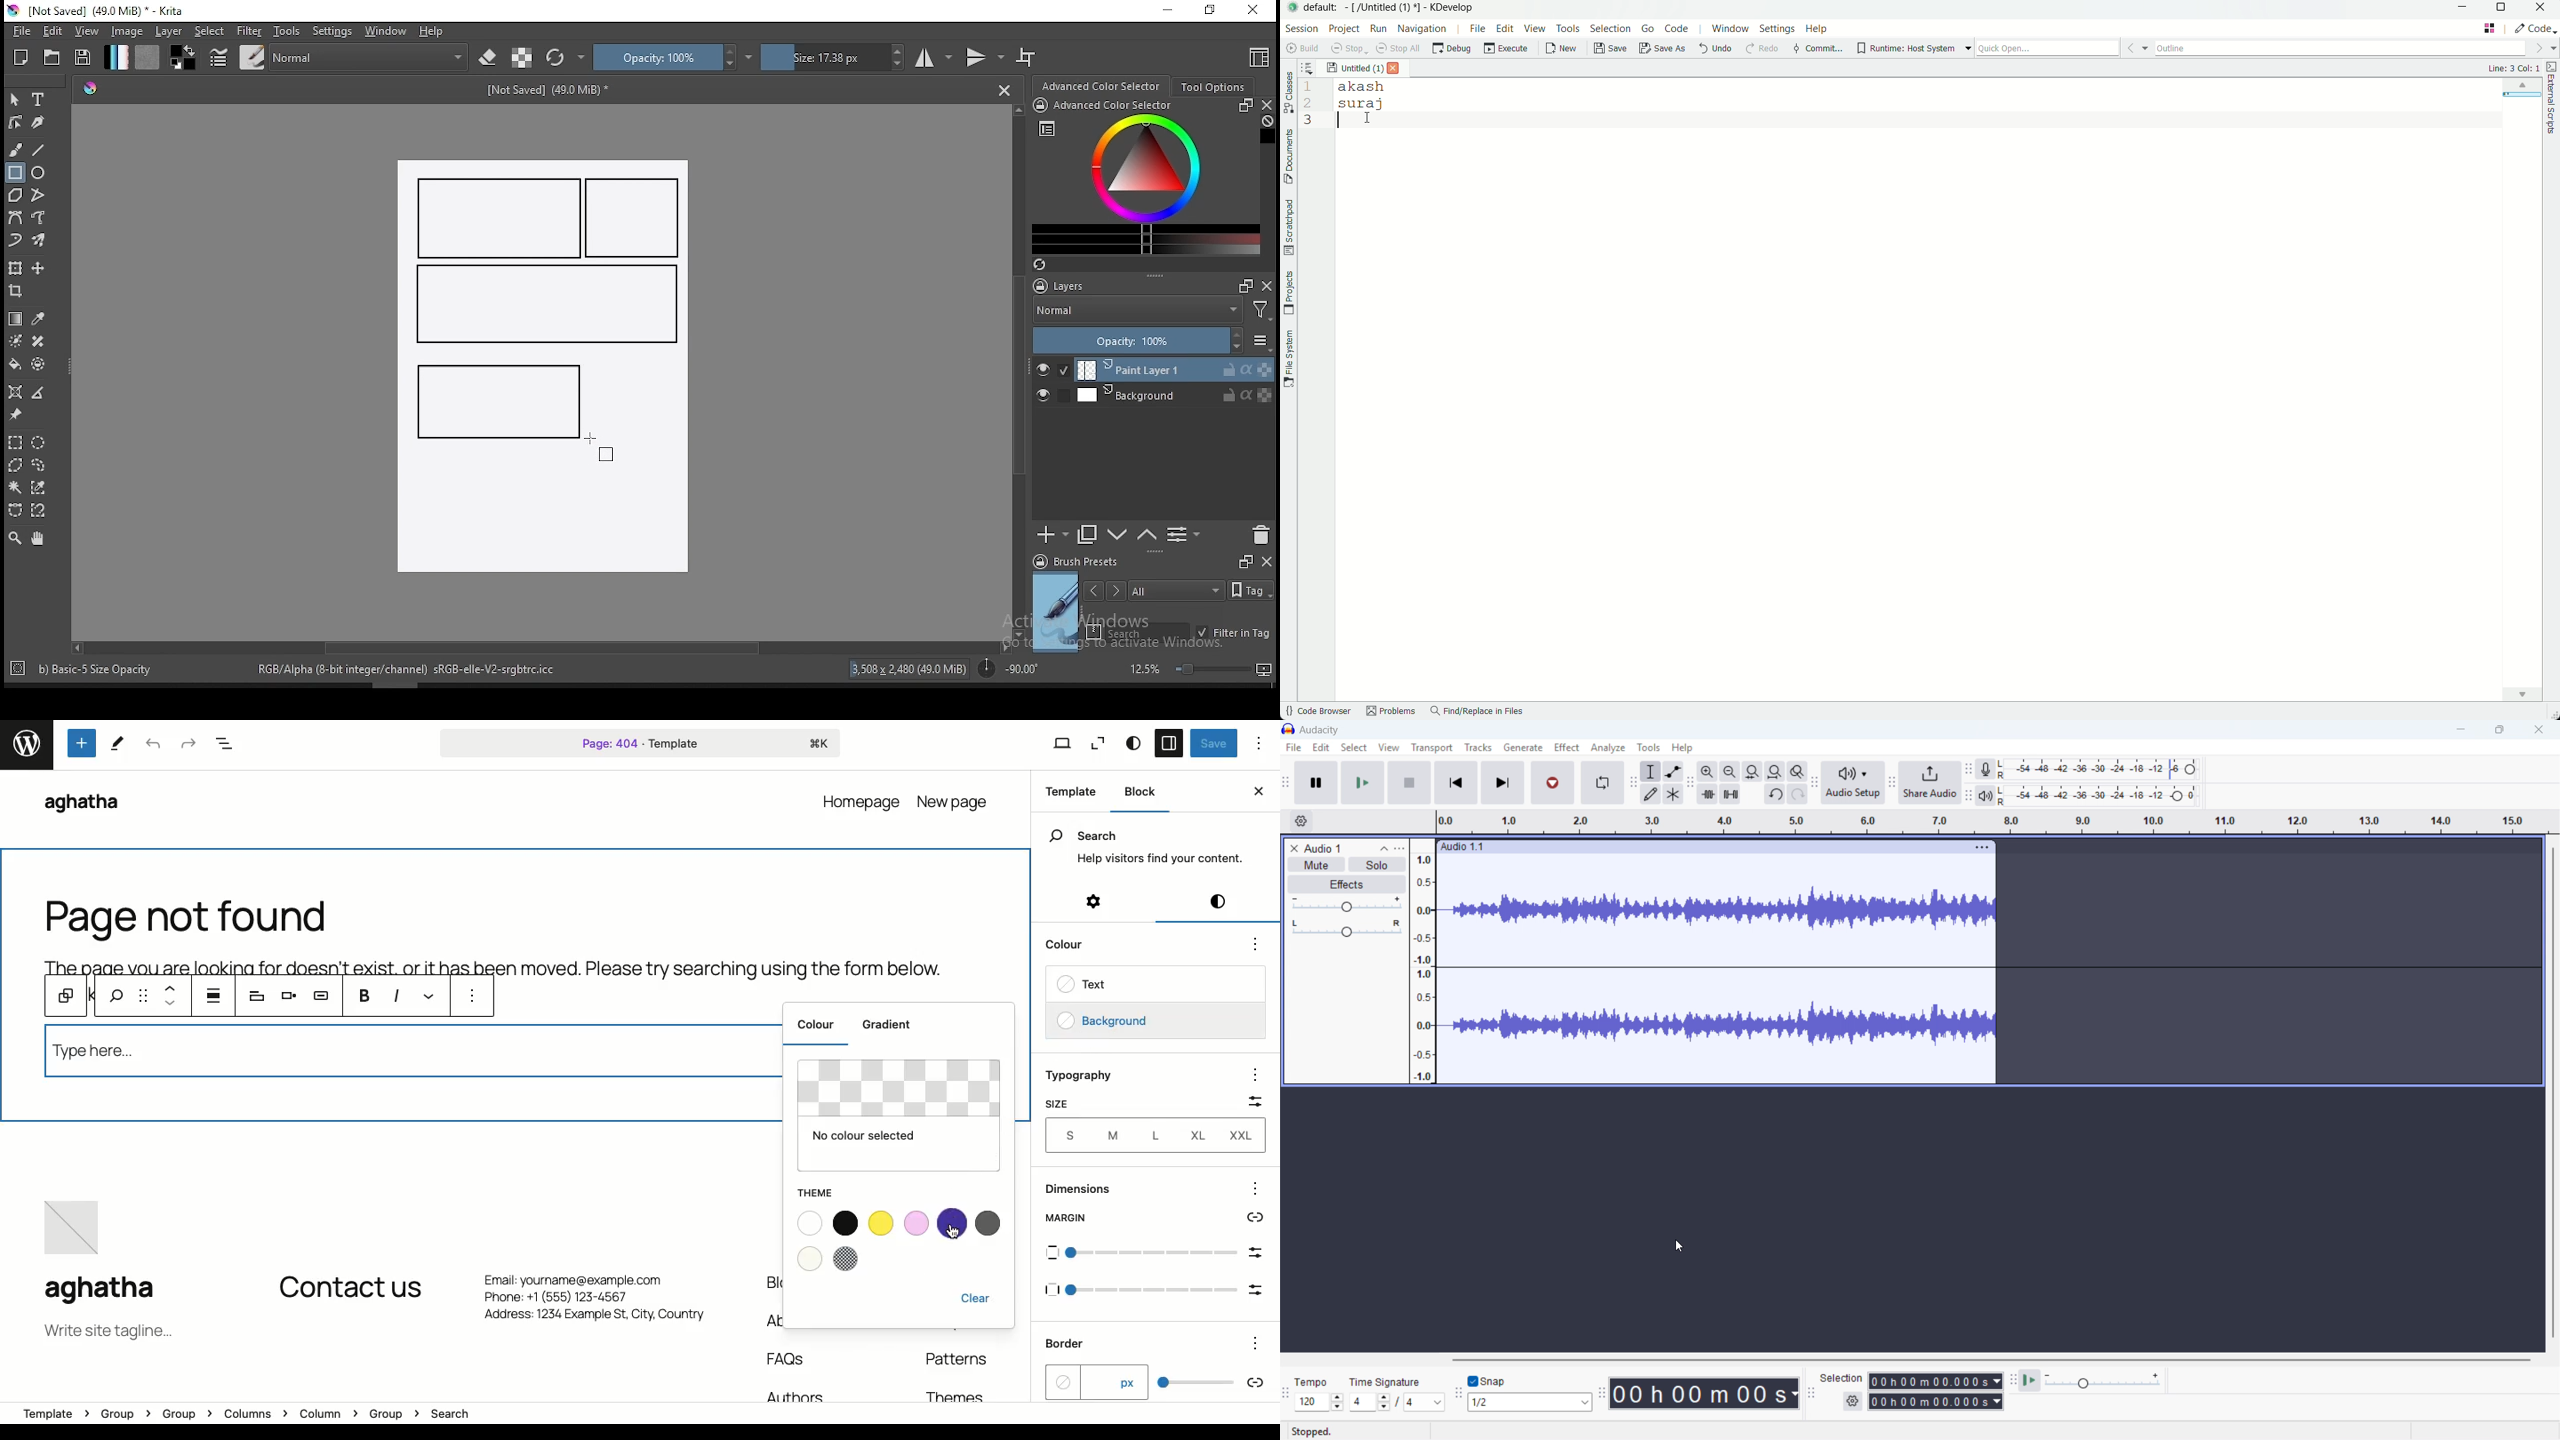 The image size is (2576, 1456). Describe the element at coordinates (1095, 1381) in the screenshot. I see `px` at that location.